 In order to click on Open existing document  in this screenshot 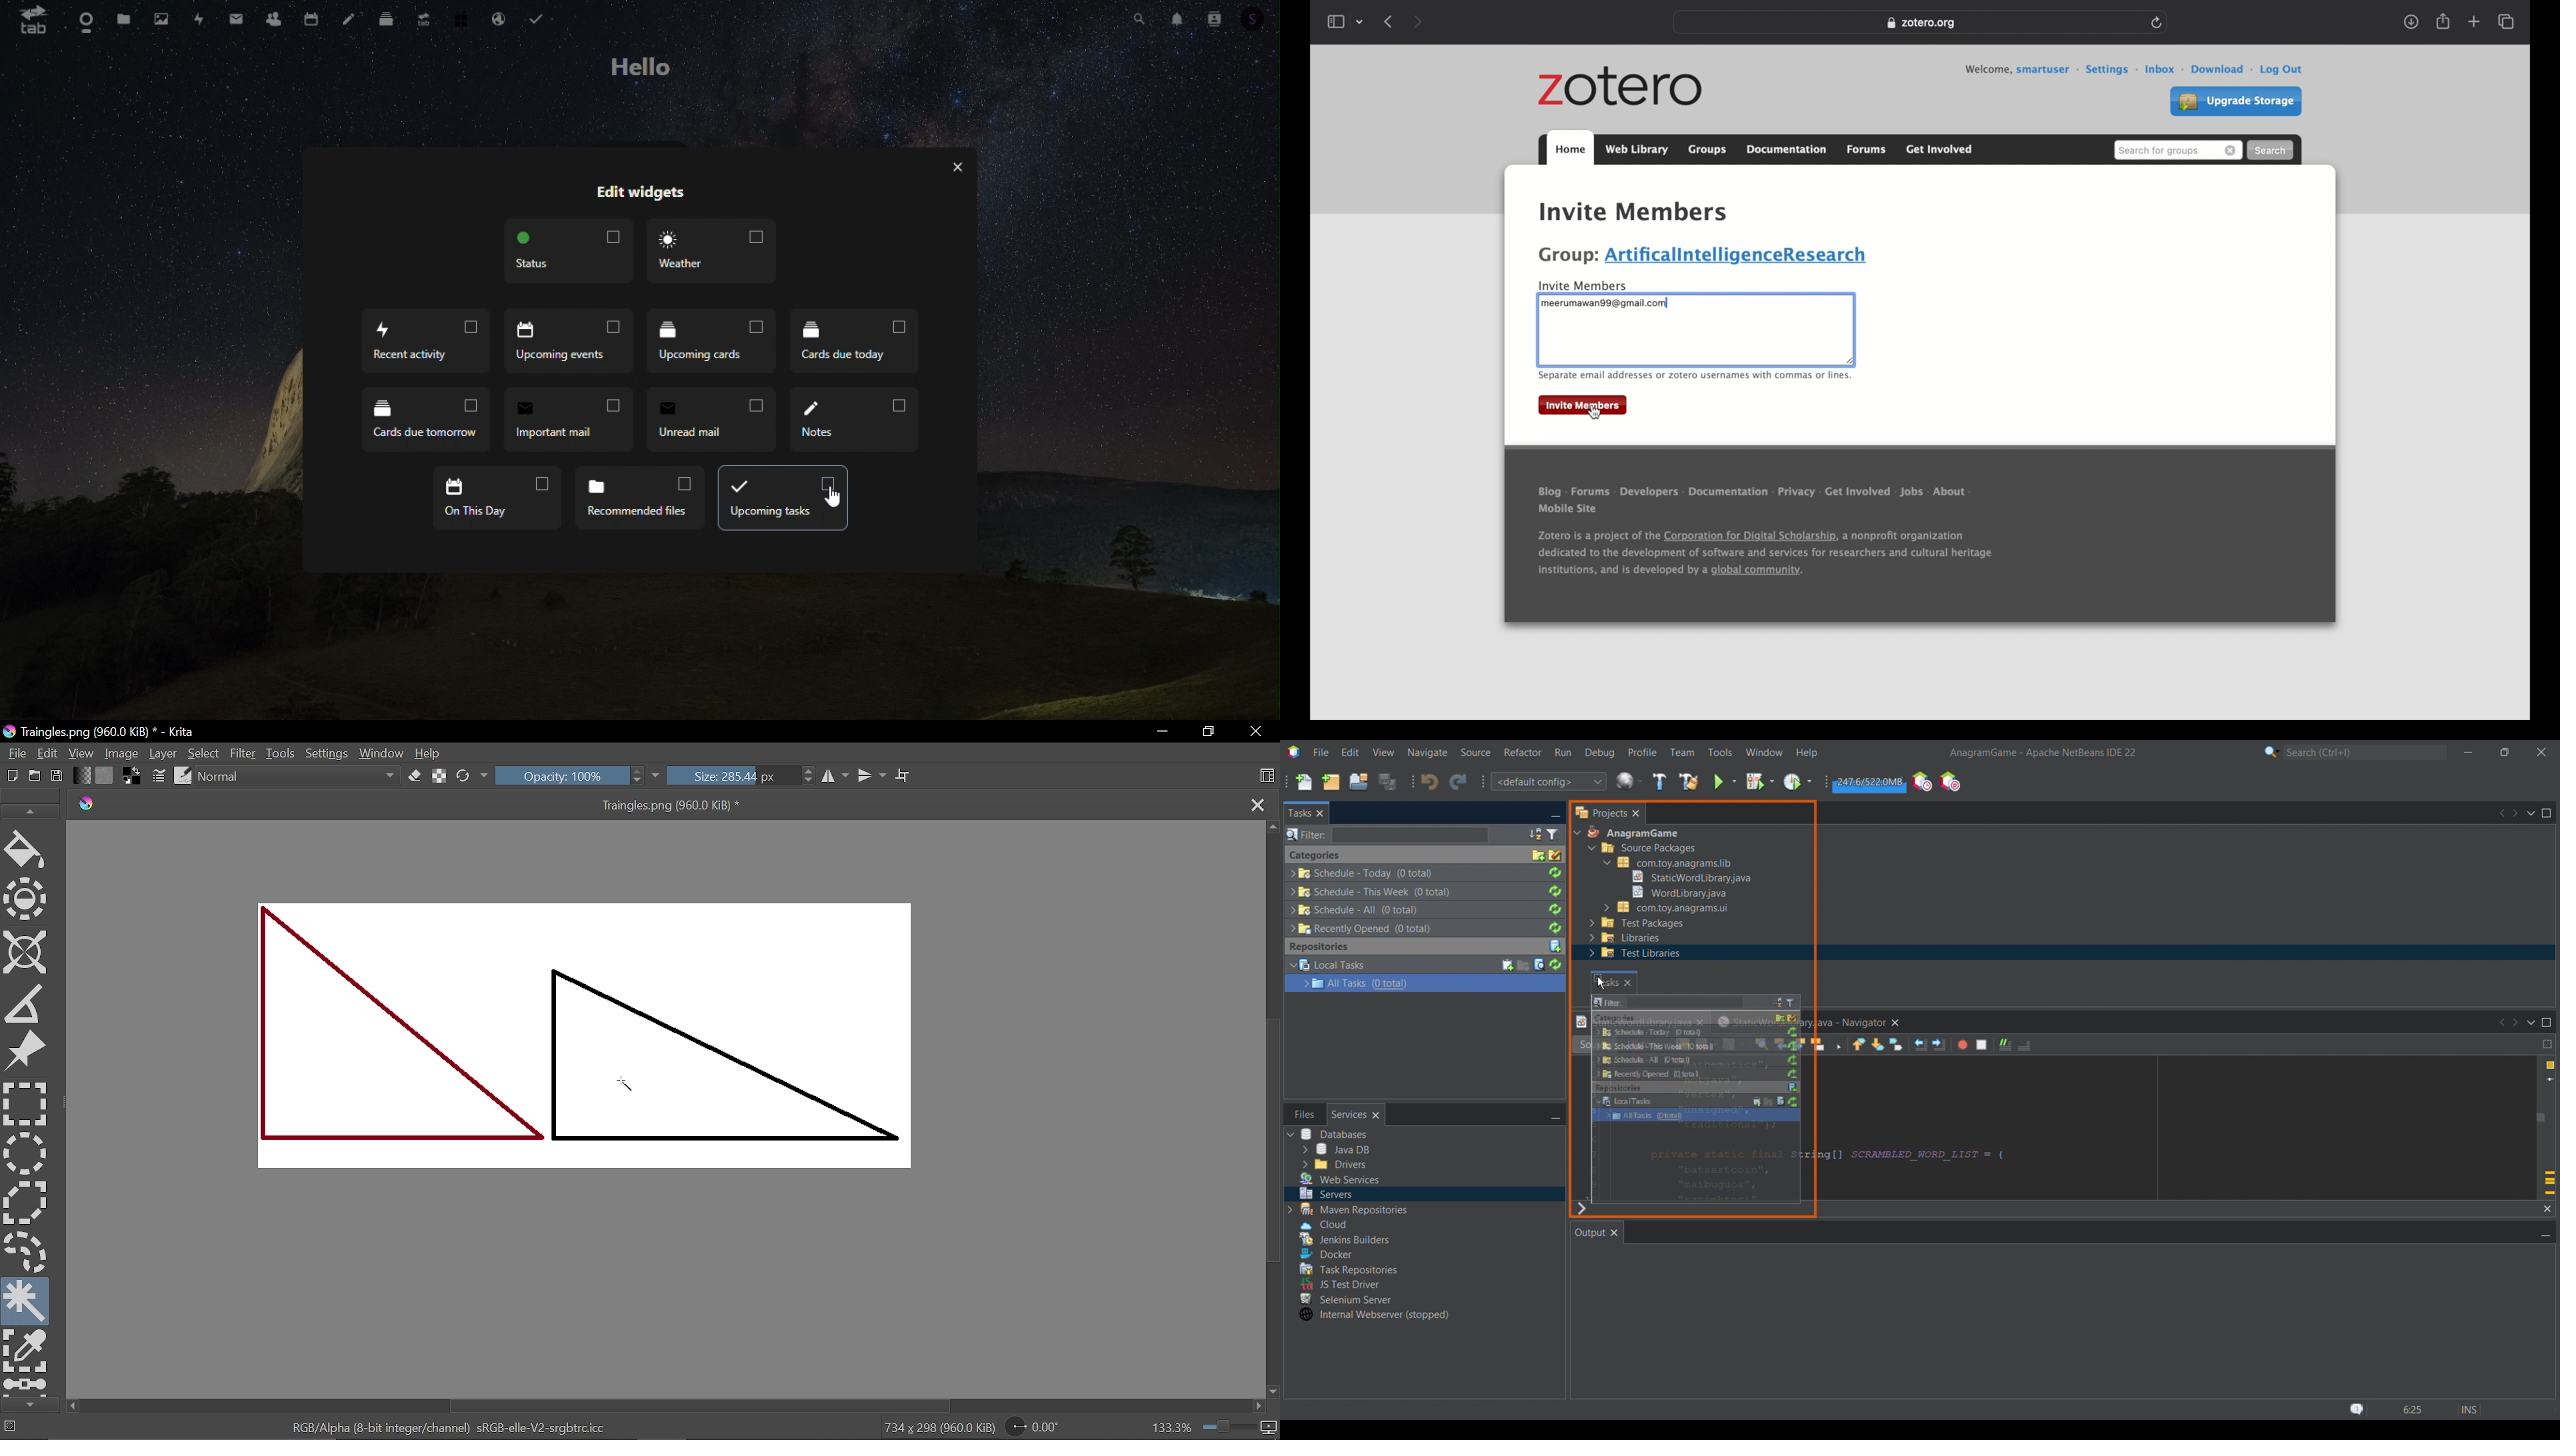, I will do `click(35, 776)`.